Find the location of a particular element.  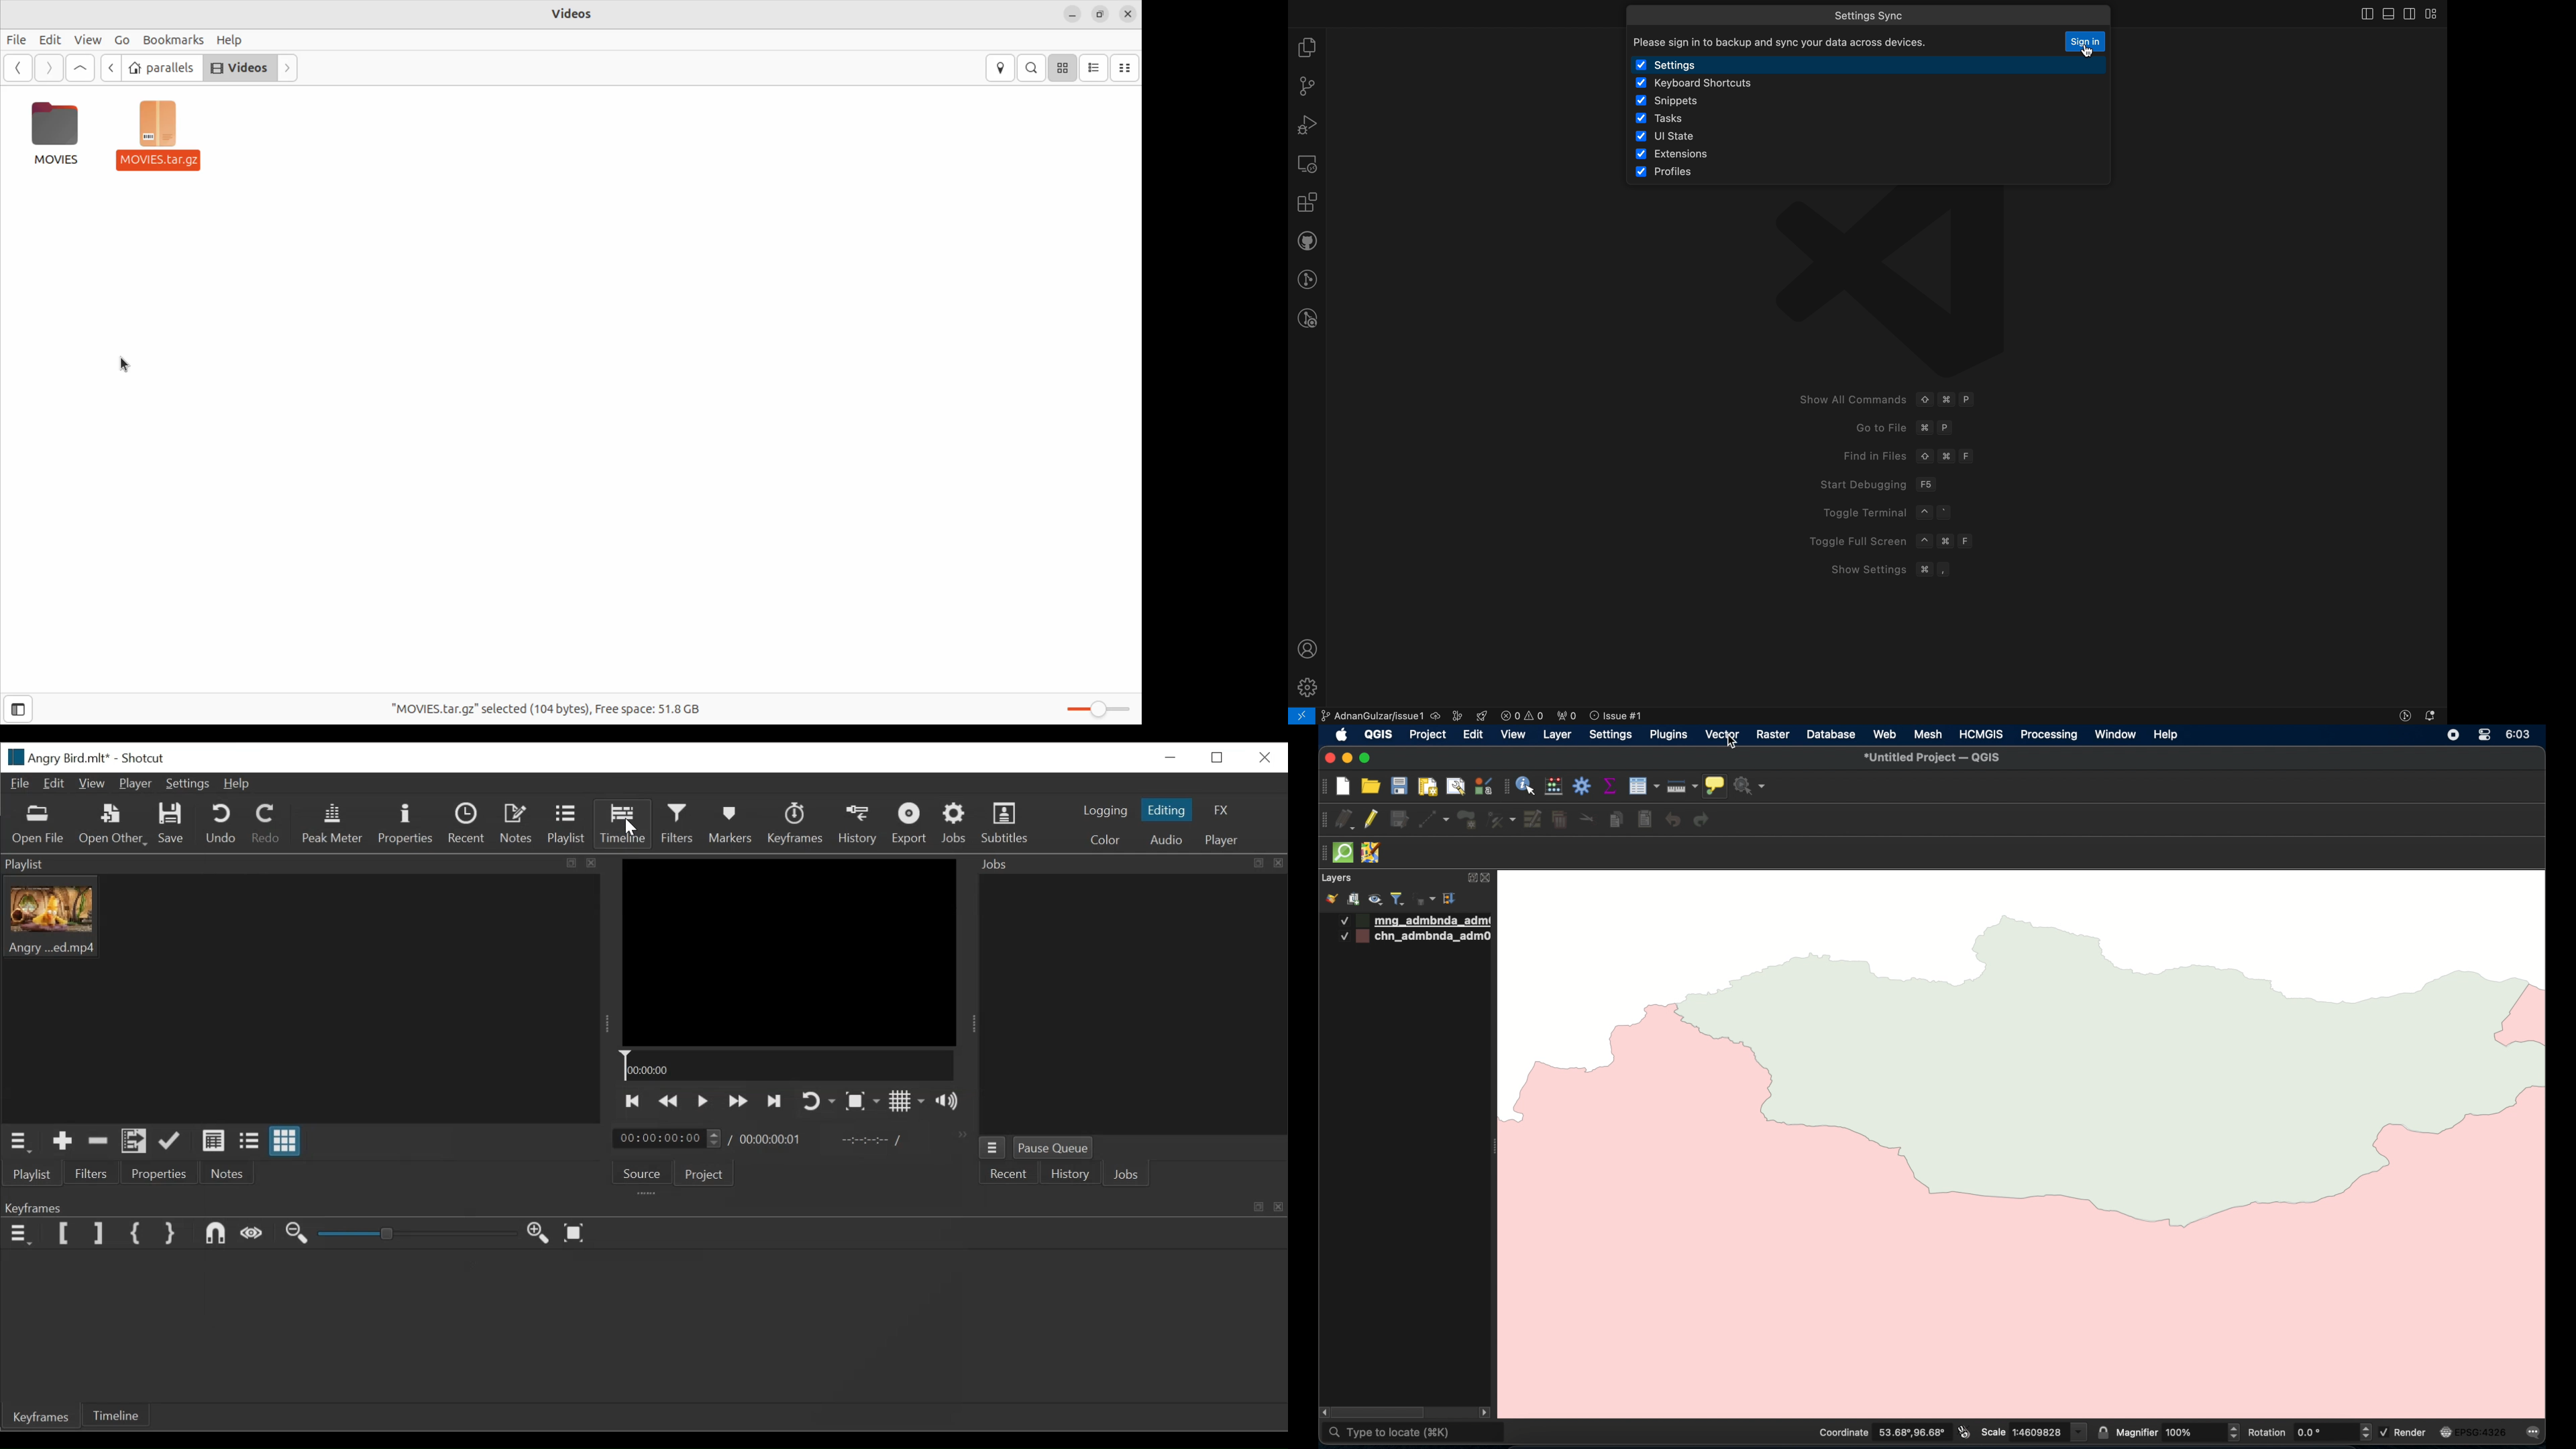

Audio is located at coordinates (1165, 840).